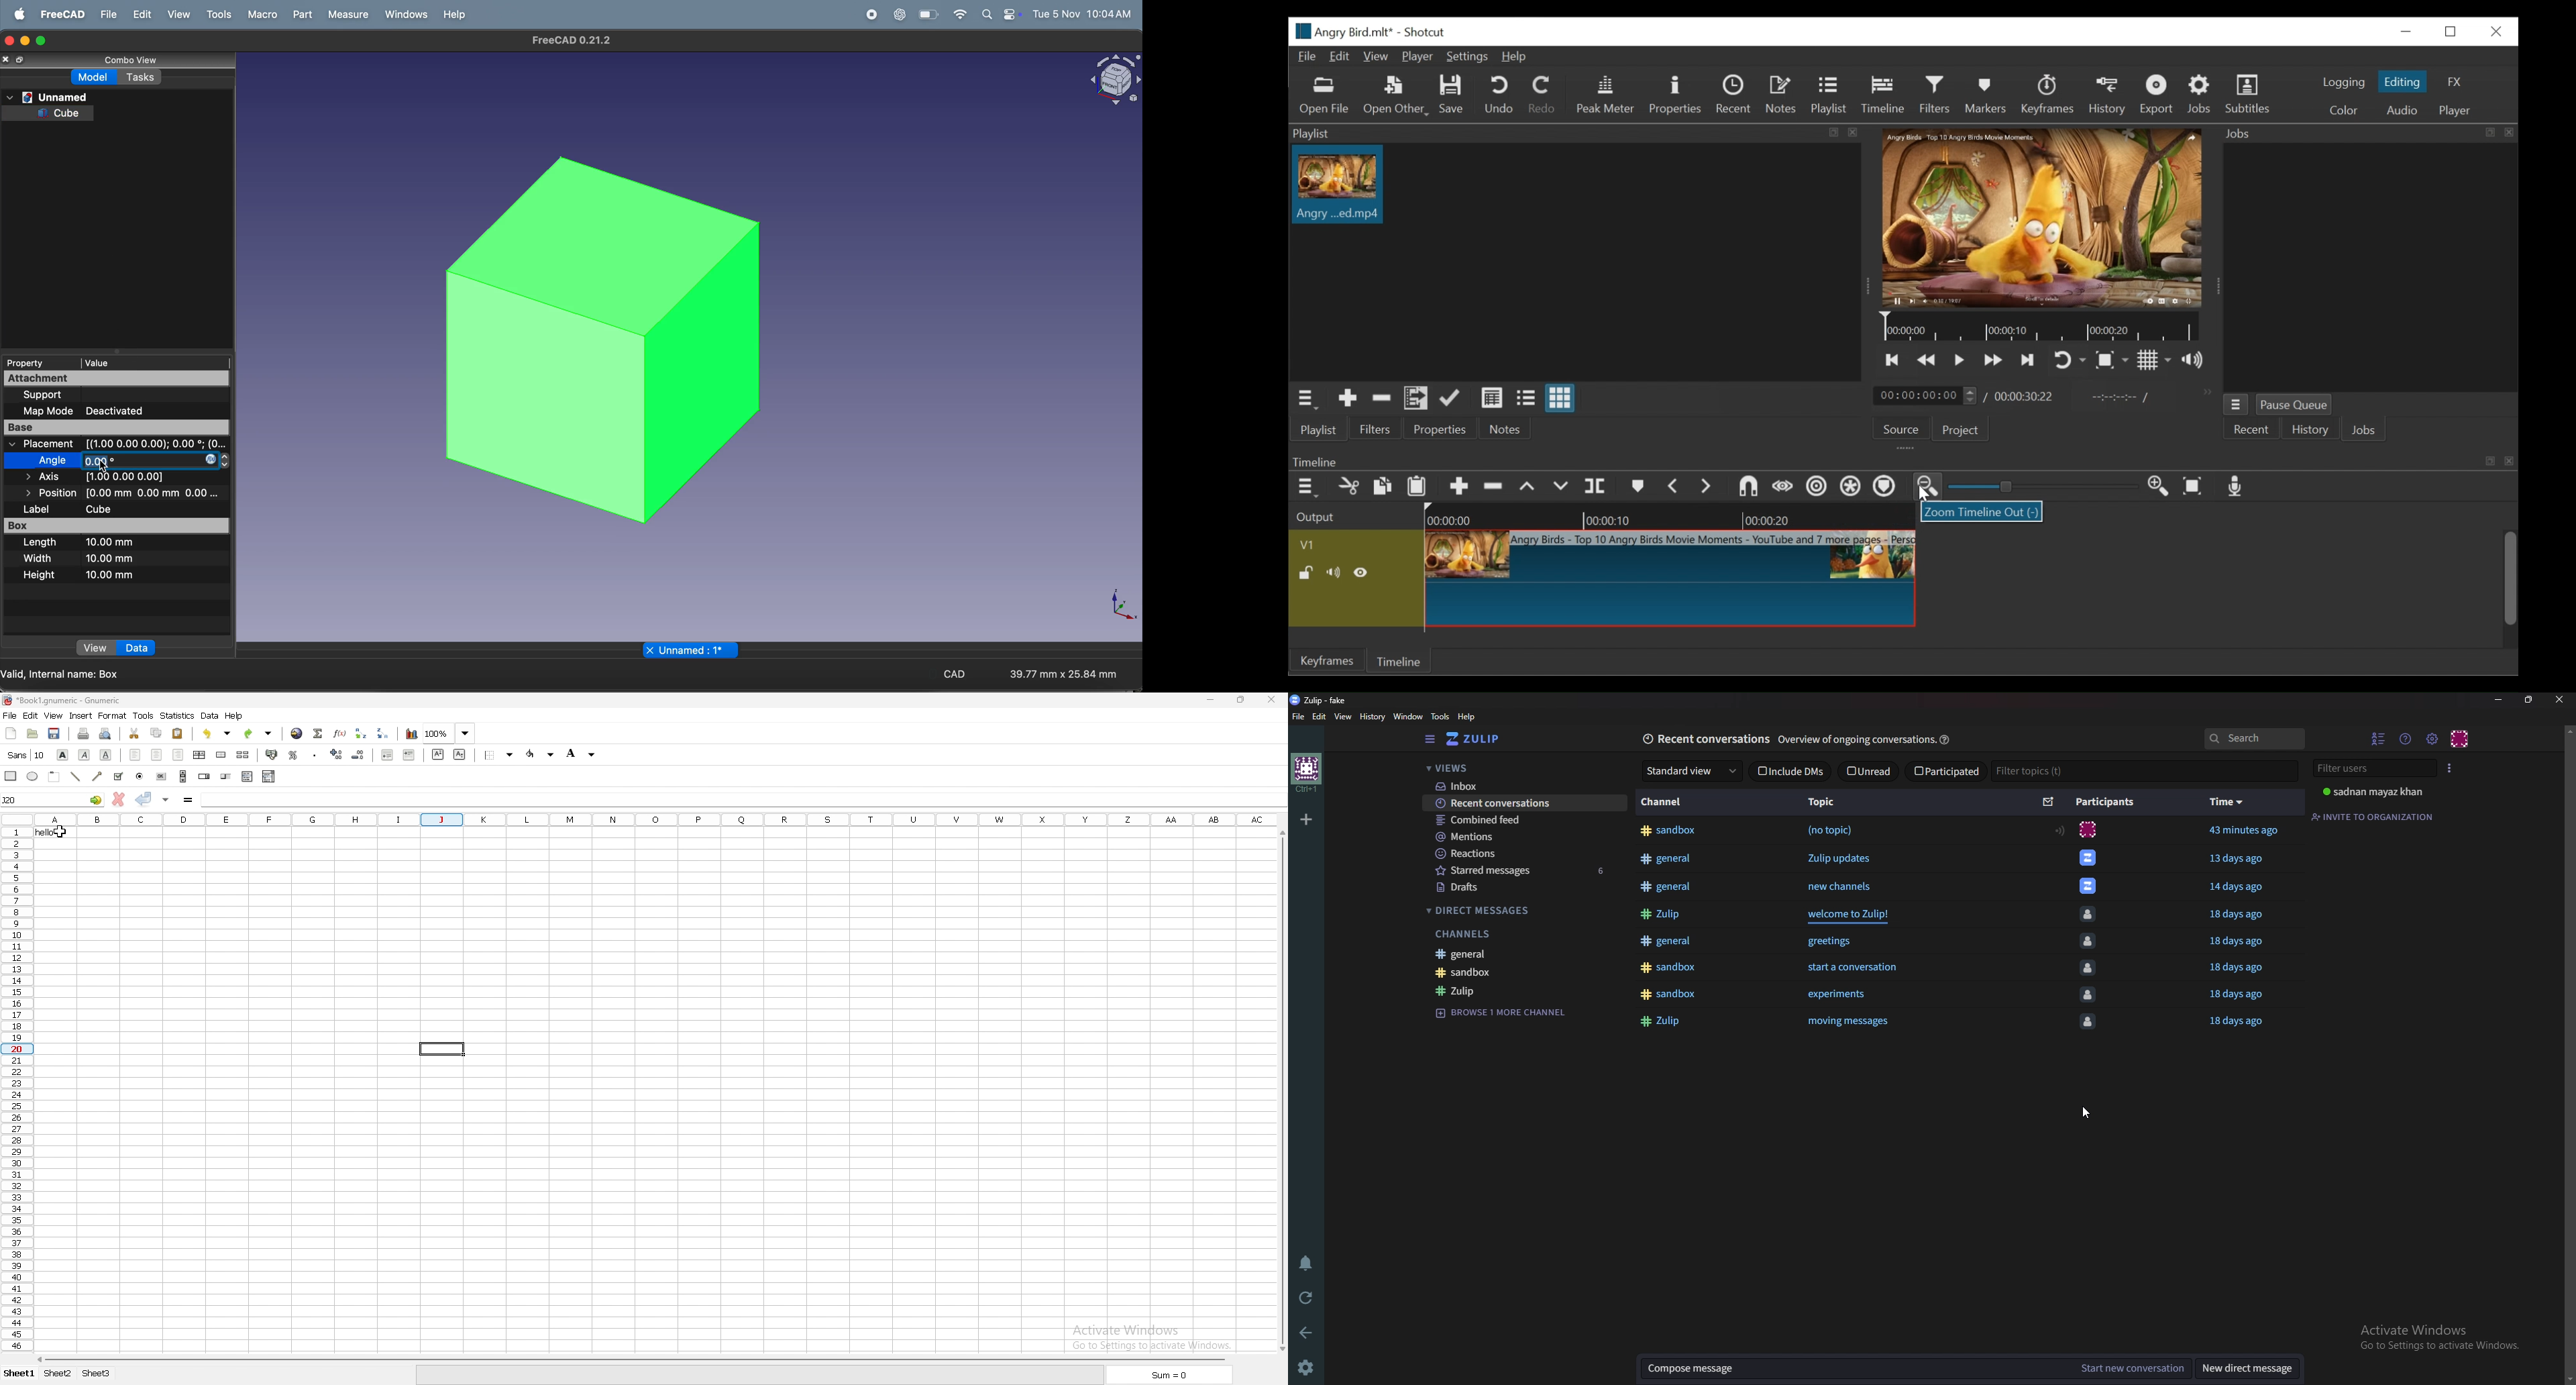 The height and width of the screenshot is (1400, 2576). What do you see at coordinates (2238, 998) in the screenshot?
I see `18 days ago` at bounding box center [2238, 998].